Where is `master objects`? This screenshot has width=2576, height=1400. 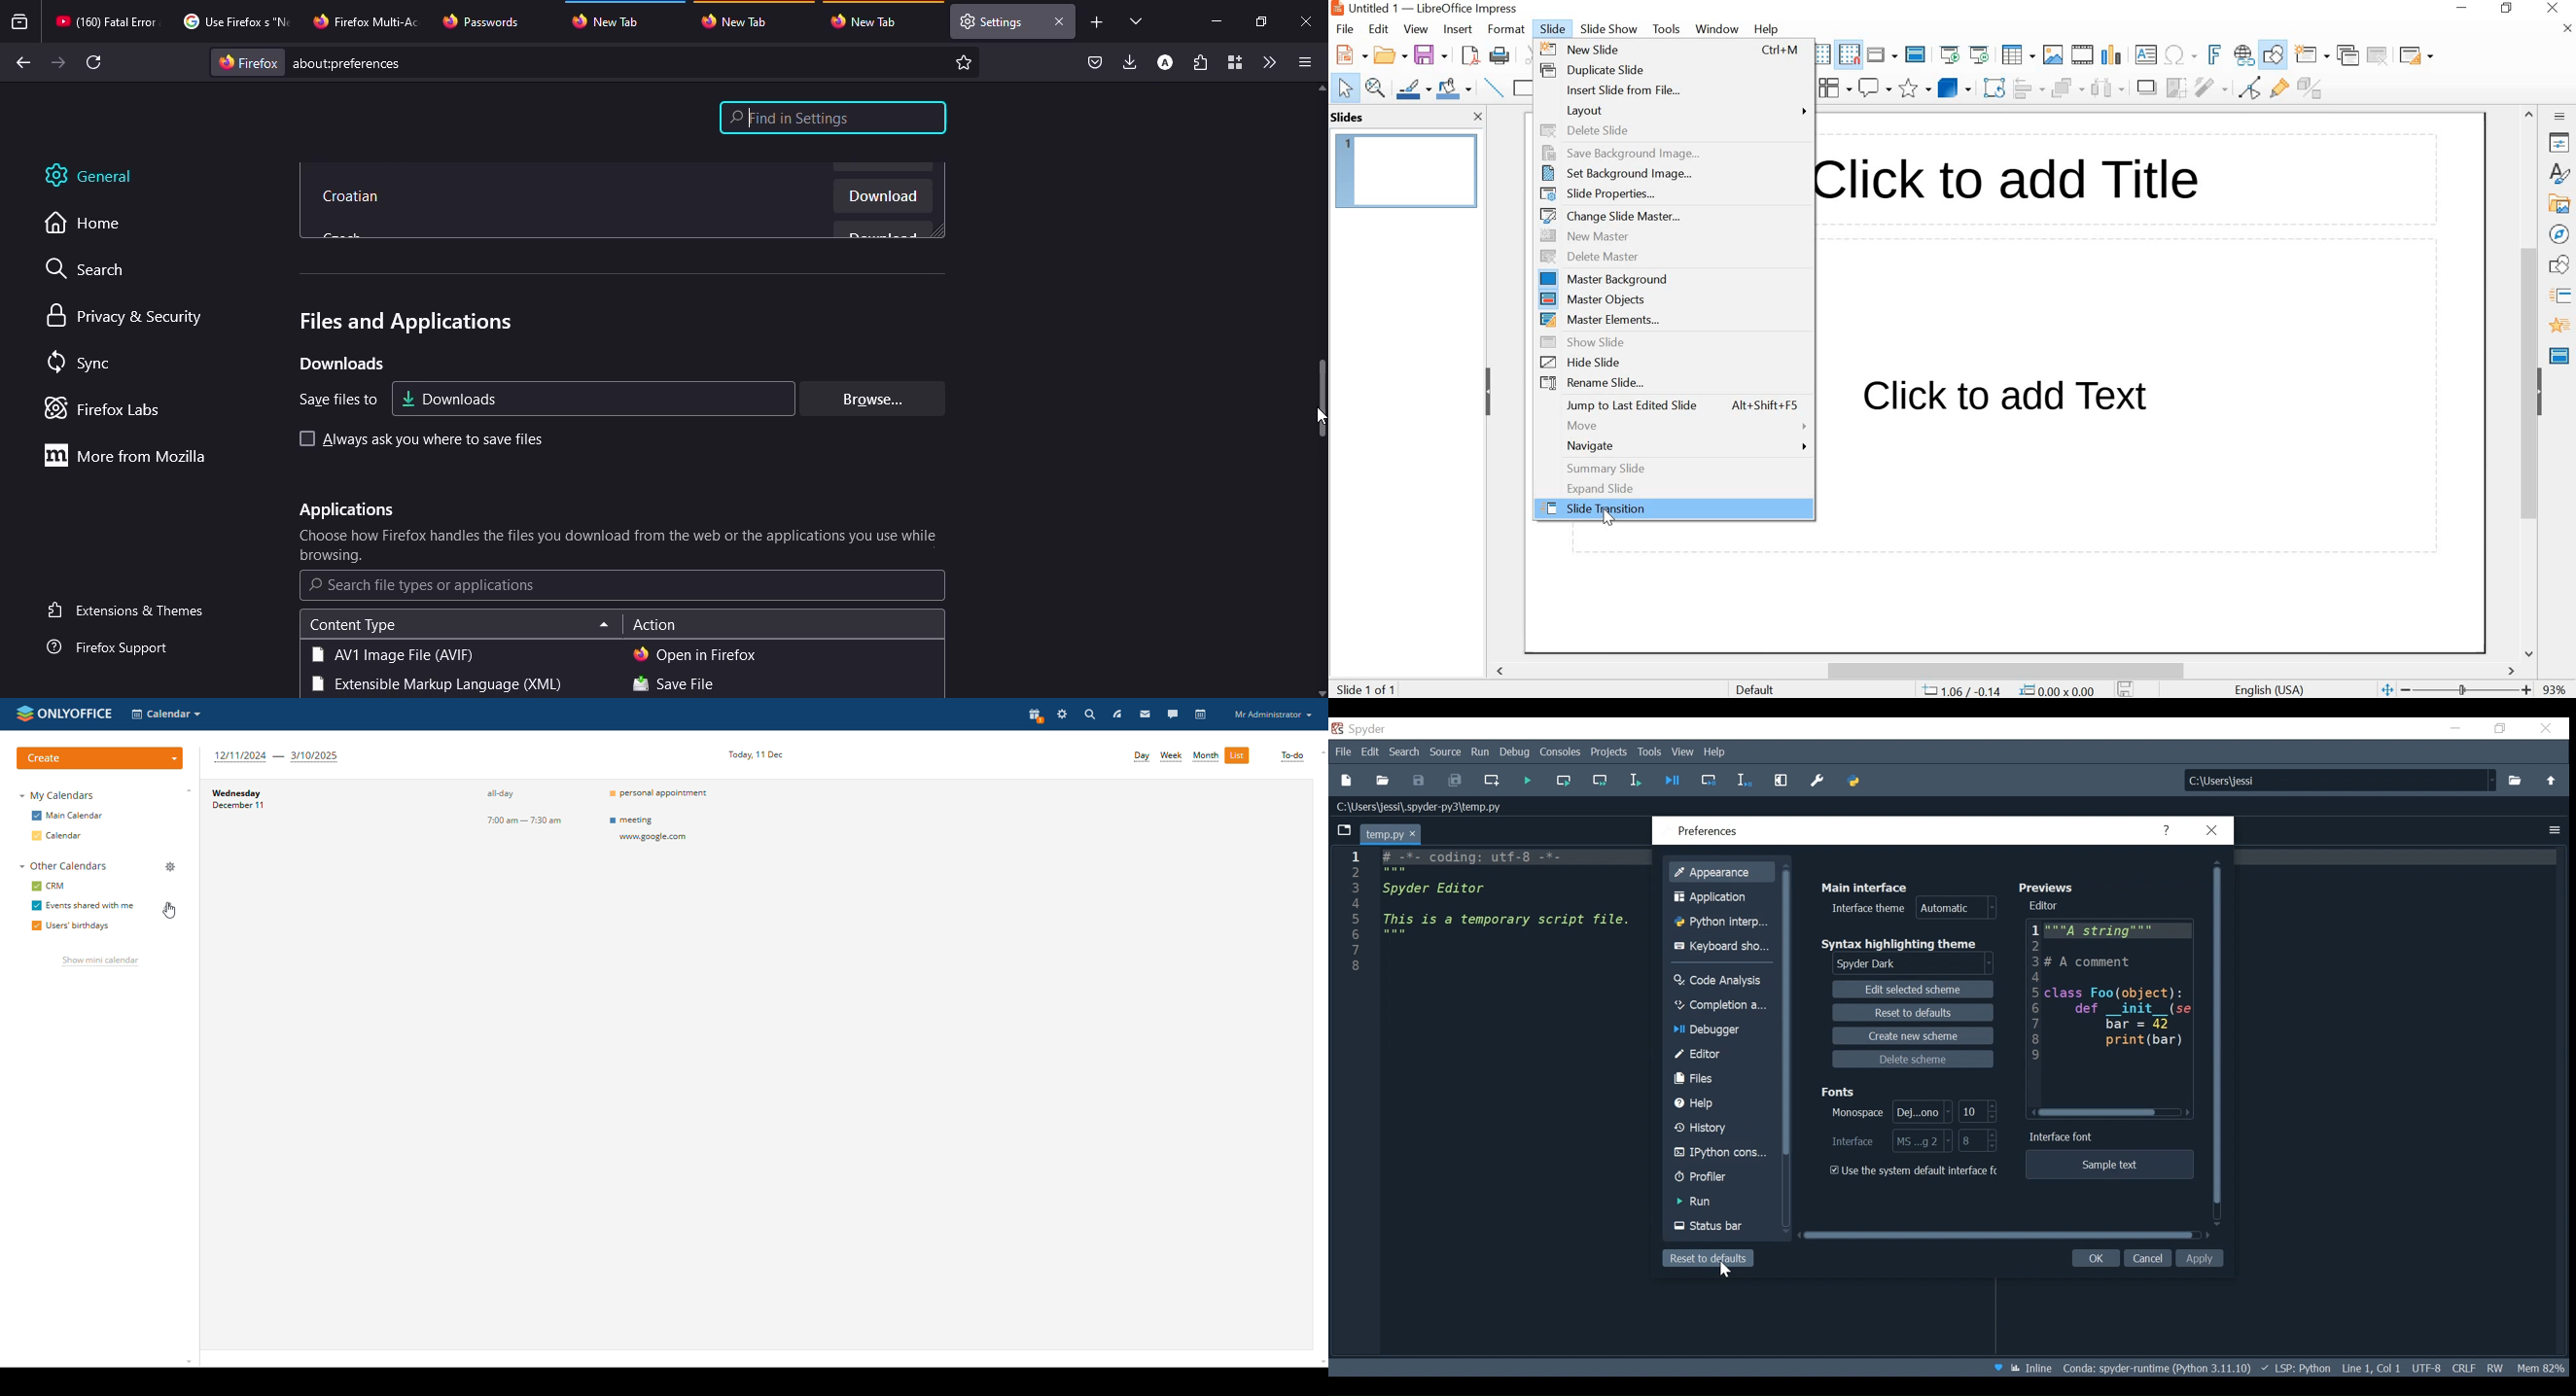
master objects is located at coordinates (1673, 300).